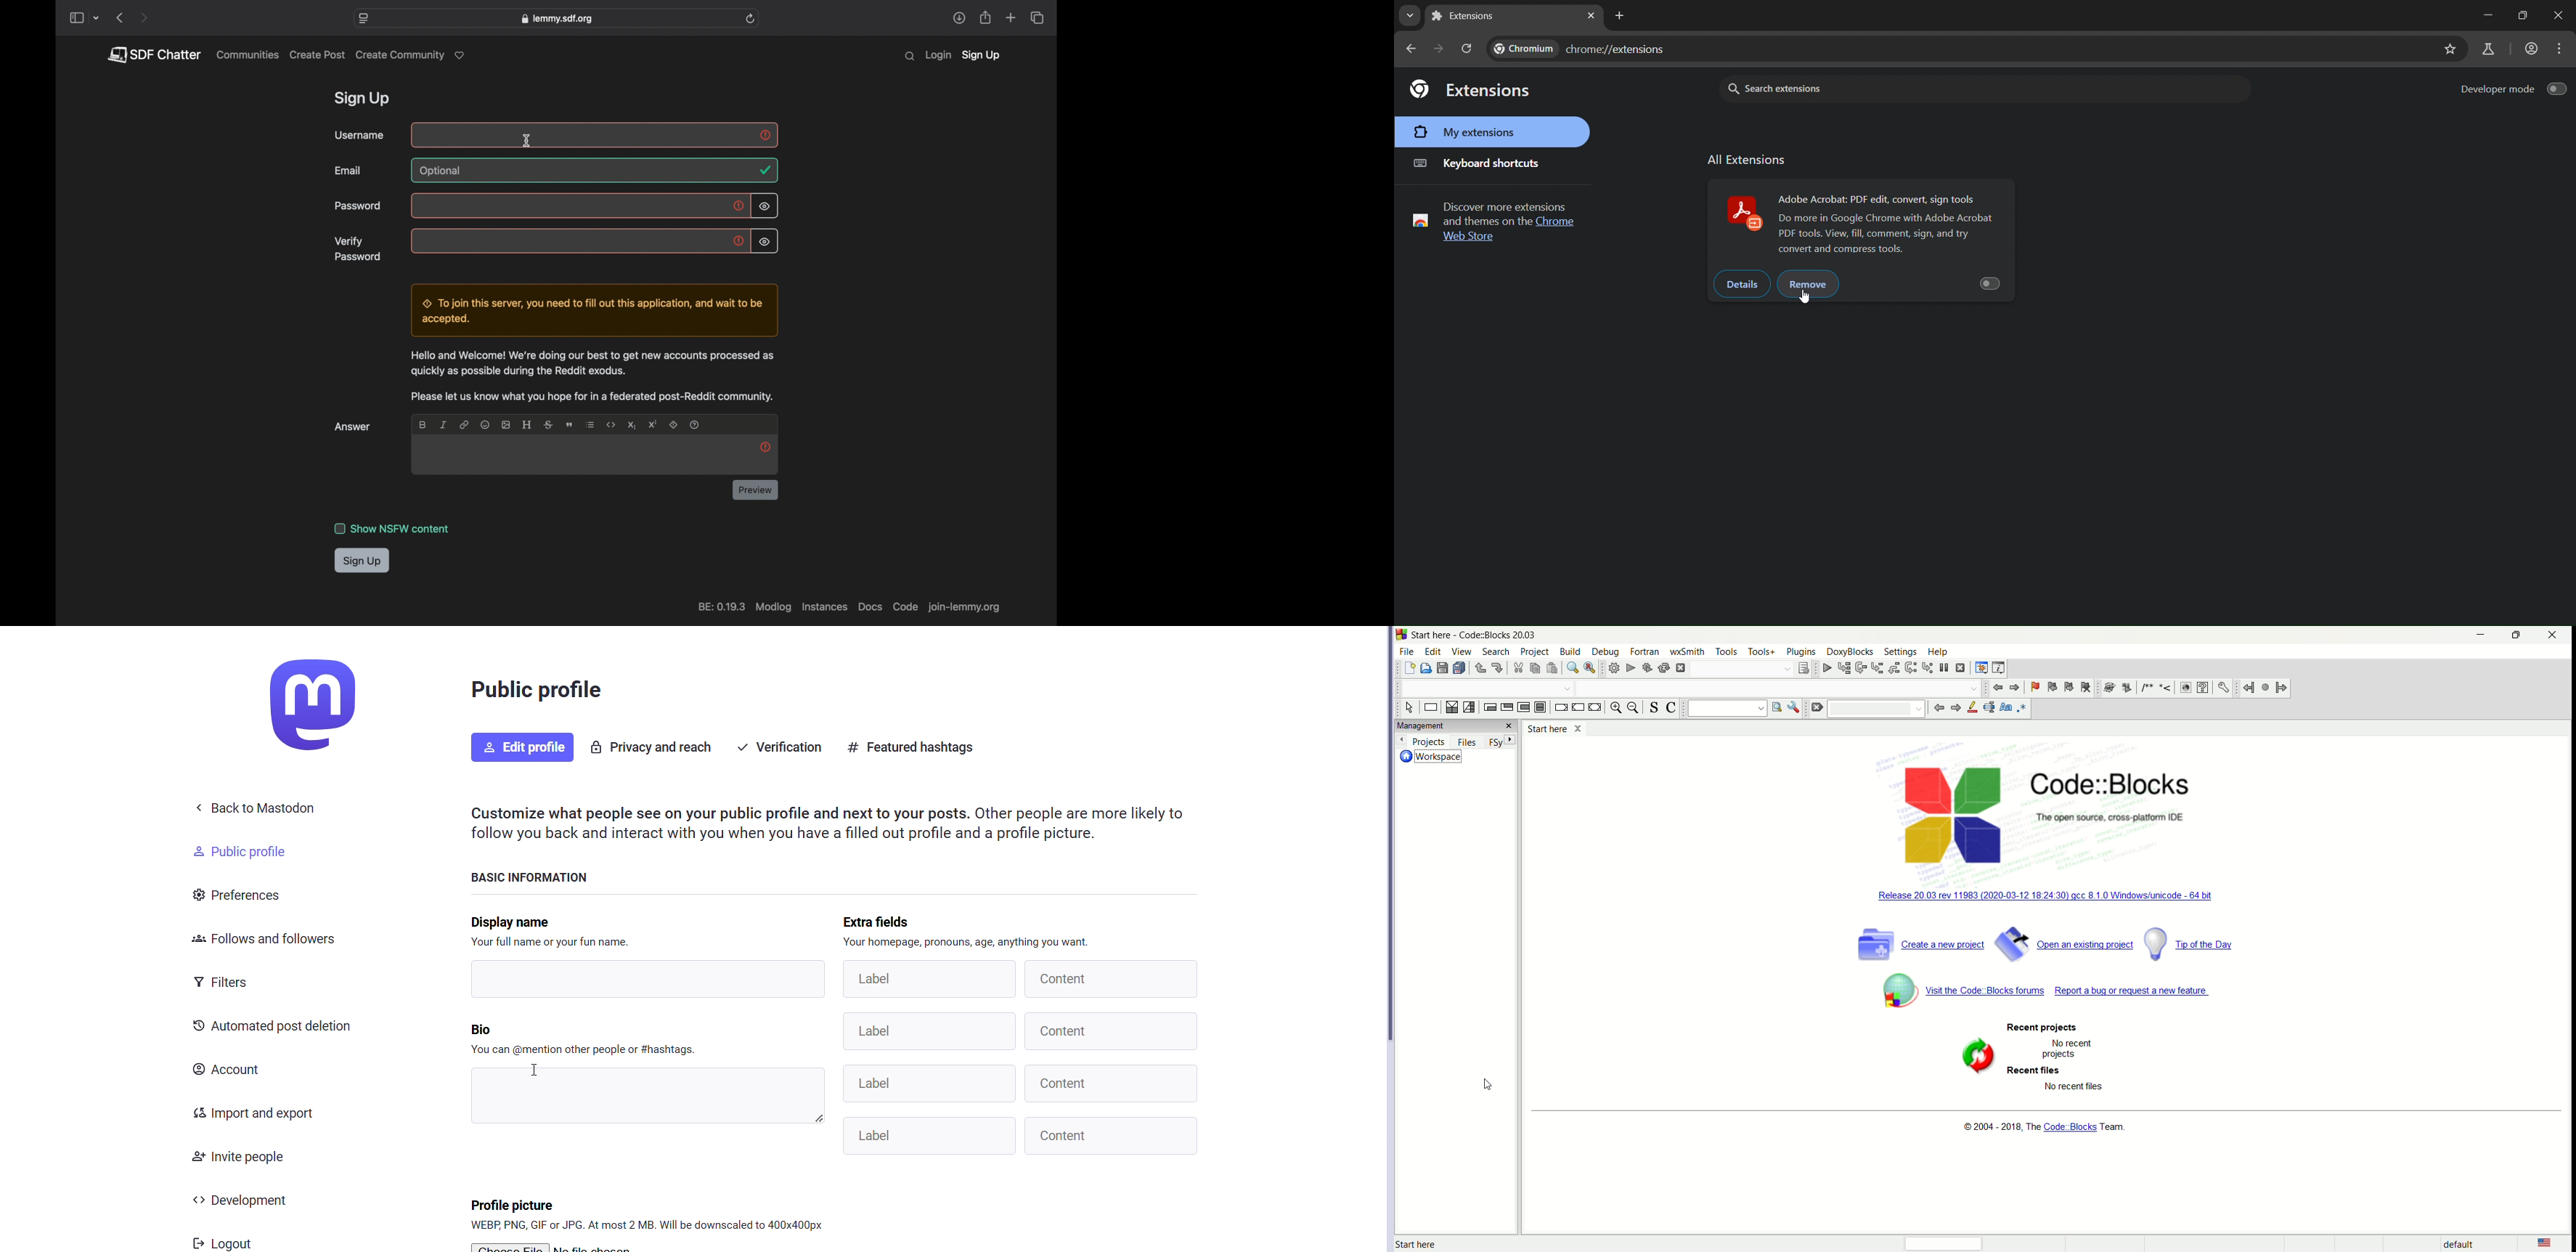 The image size is (2576, 1260). I want to click on zoom out, so click(1633, 708).